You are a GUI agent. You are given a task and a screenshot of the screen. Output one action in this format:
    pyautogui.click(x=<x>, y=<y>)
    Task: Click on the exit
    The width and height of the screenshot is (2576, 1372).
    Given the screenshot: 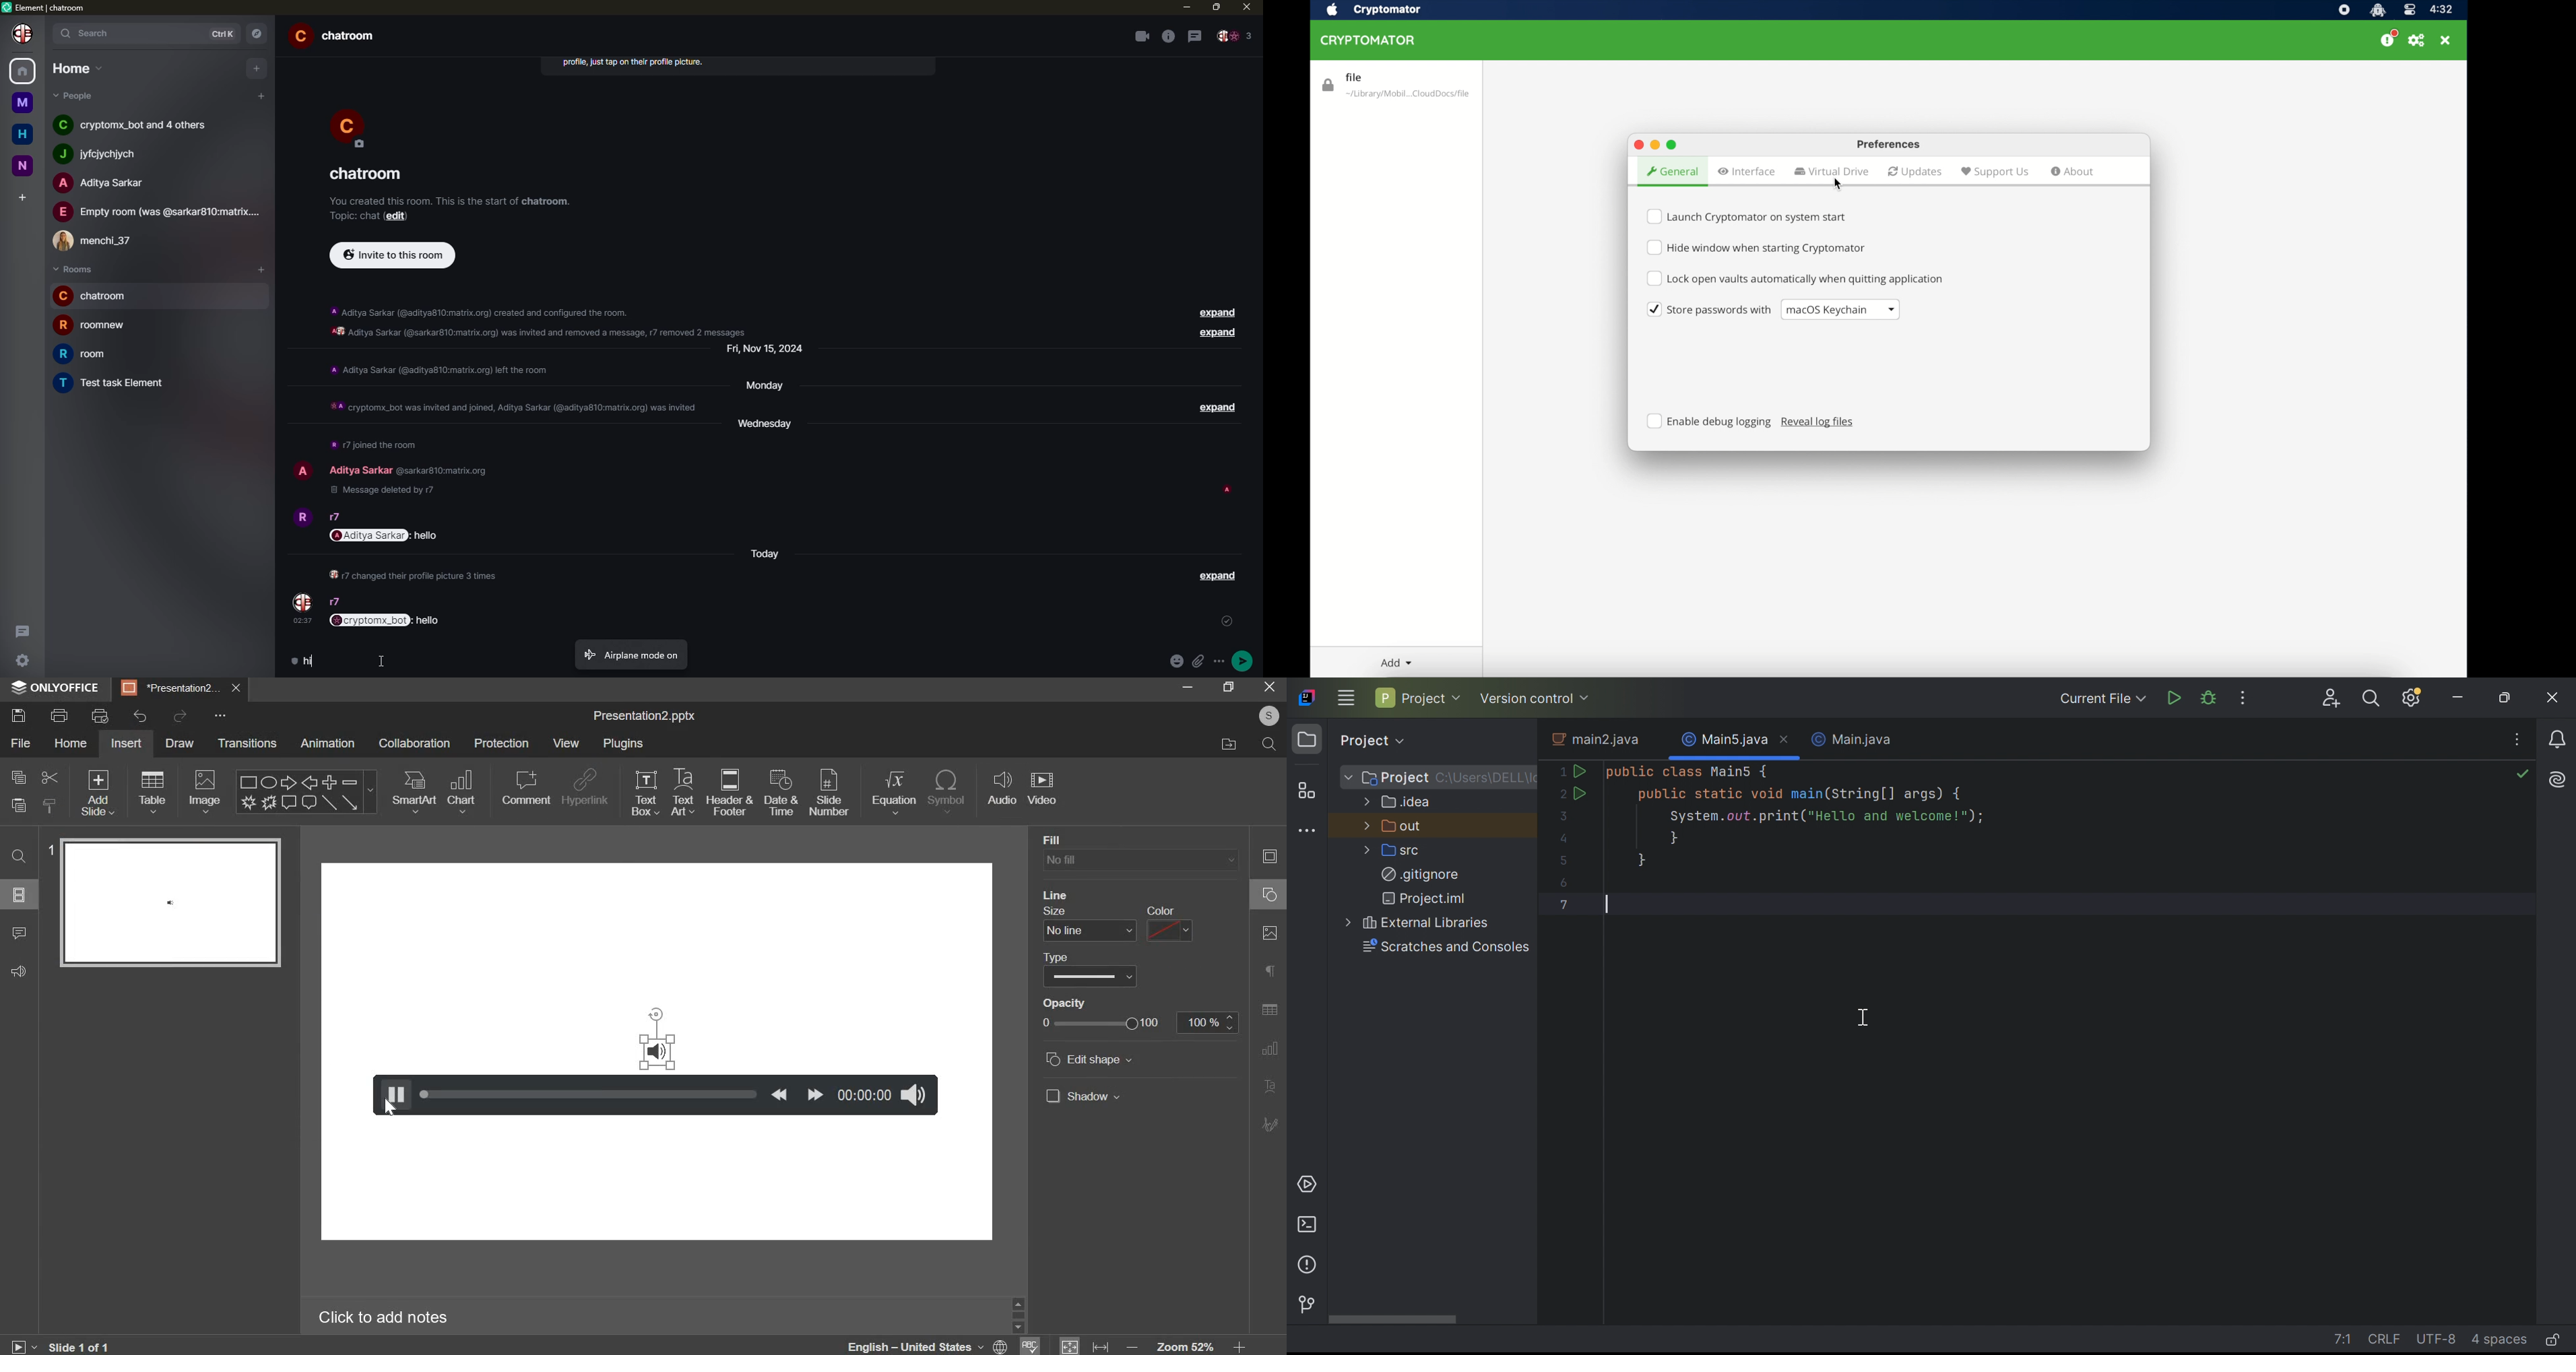 What is the action you would take?
    pyautogui.click(x=1270, y=687)
    